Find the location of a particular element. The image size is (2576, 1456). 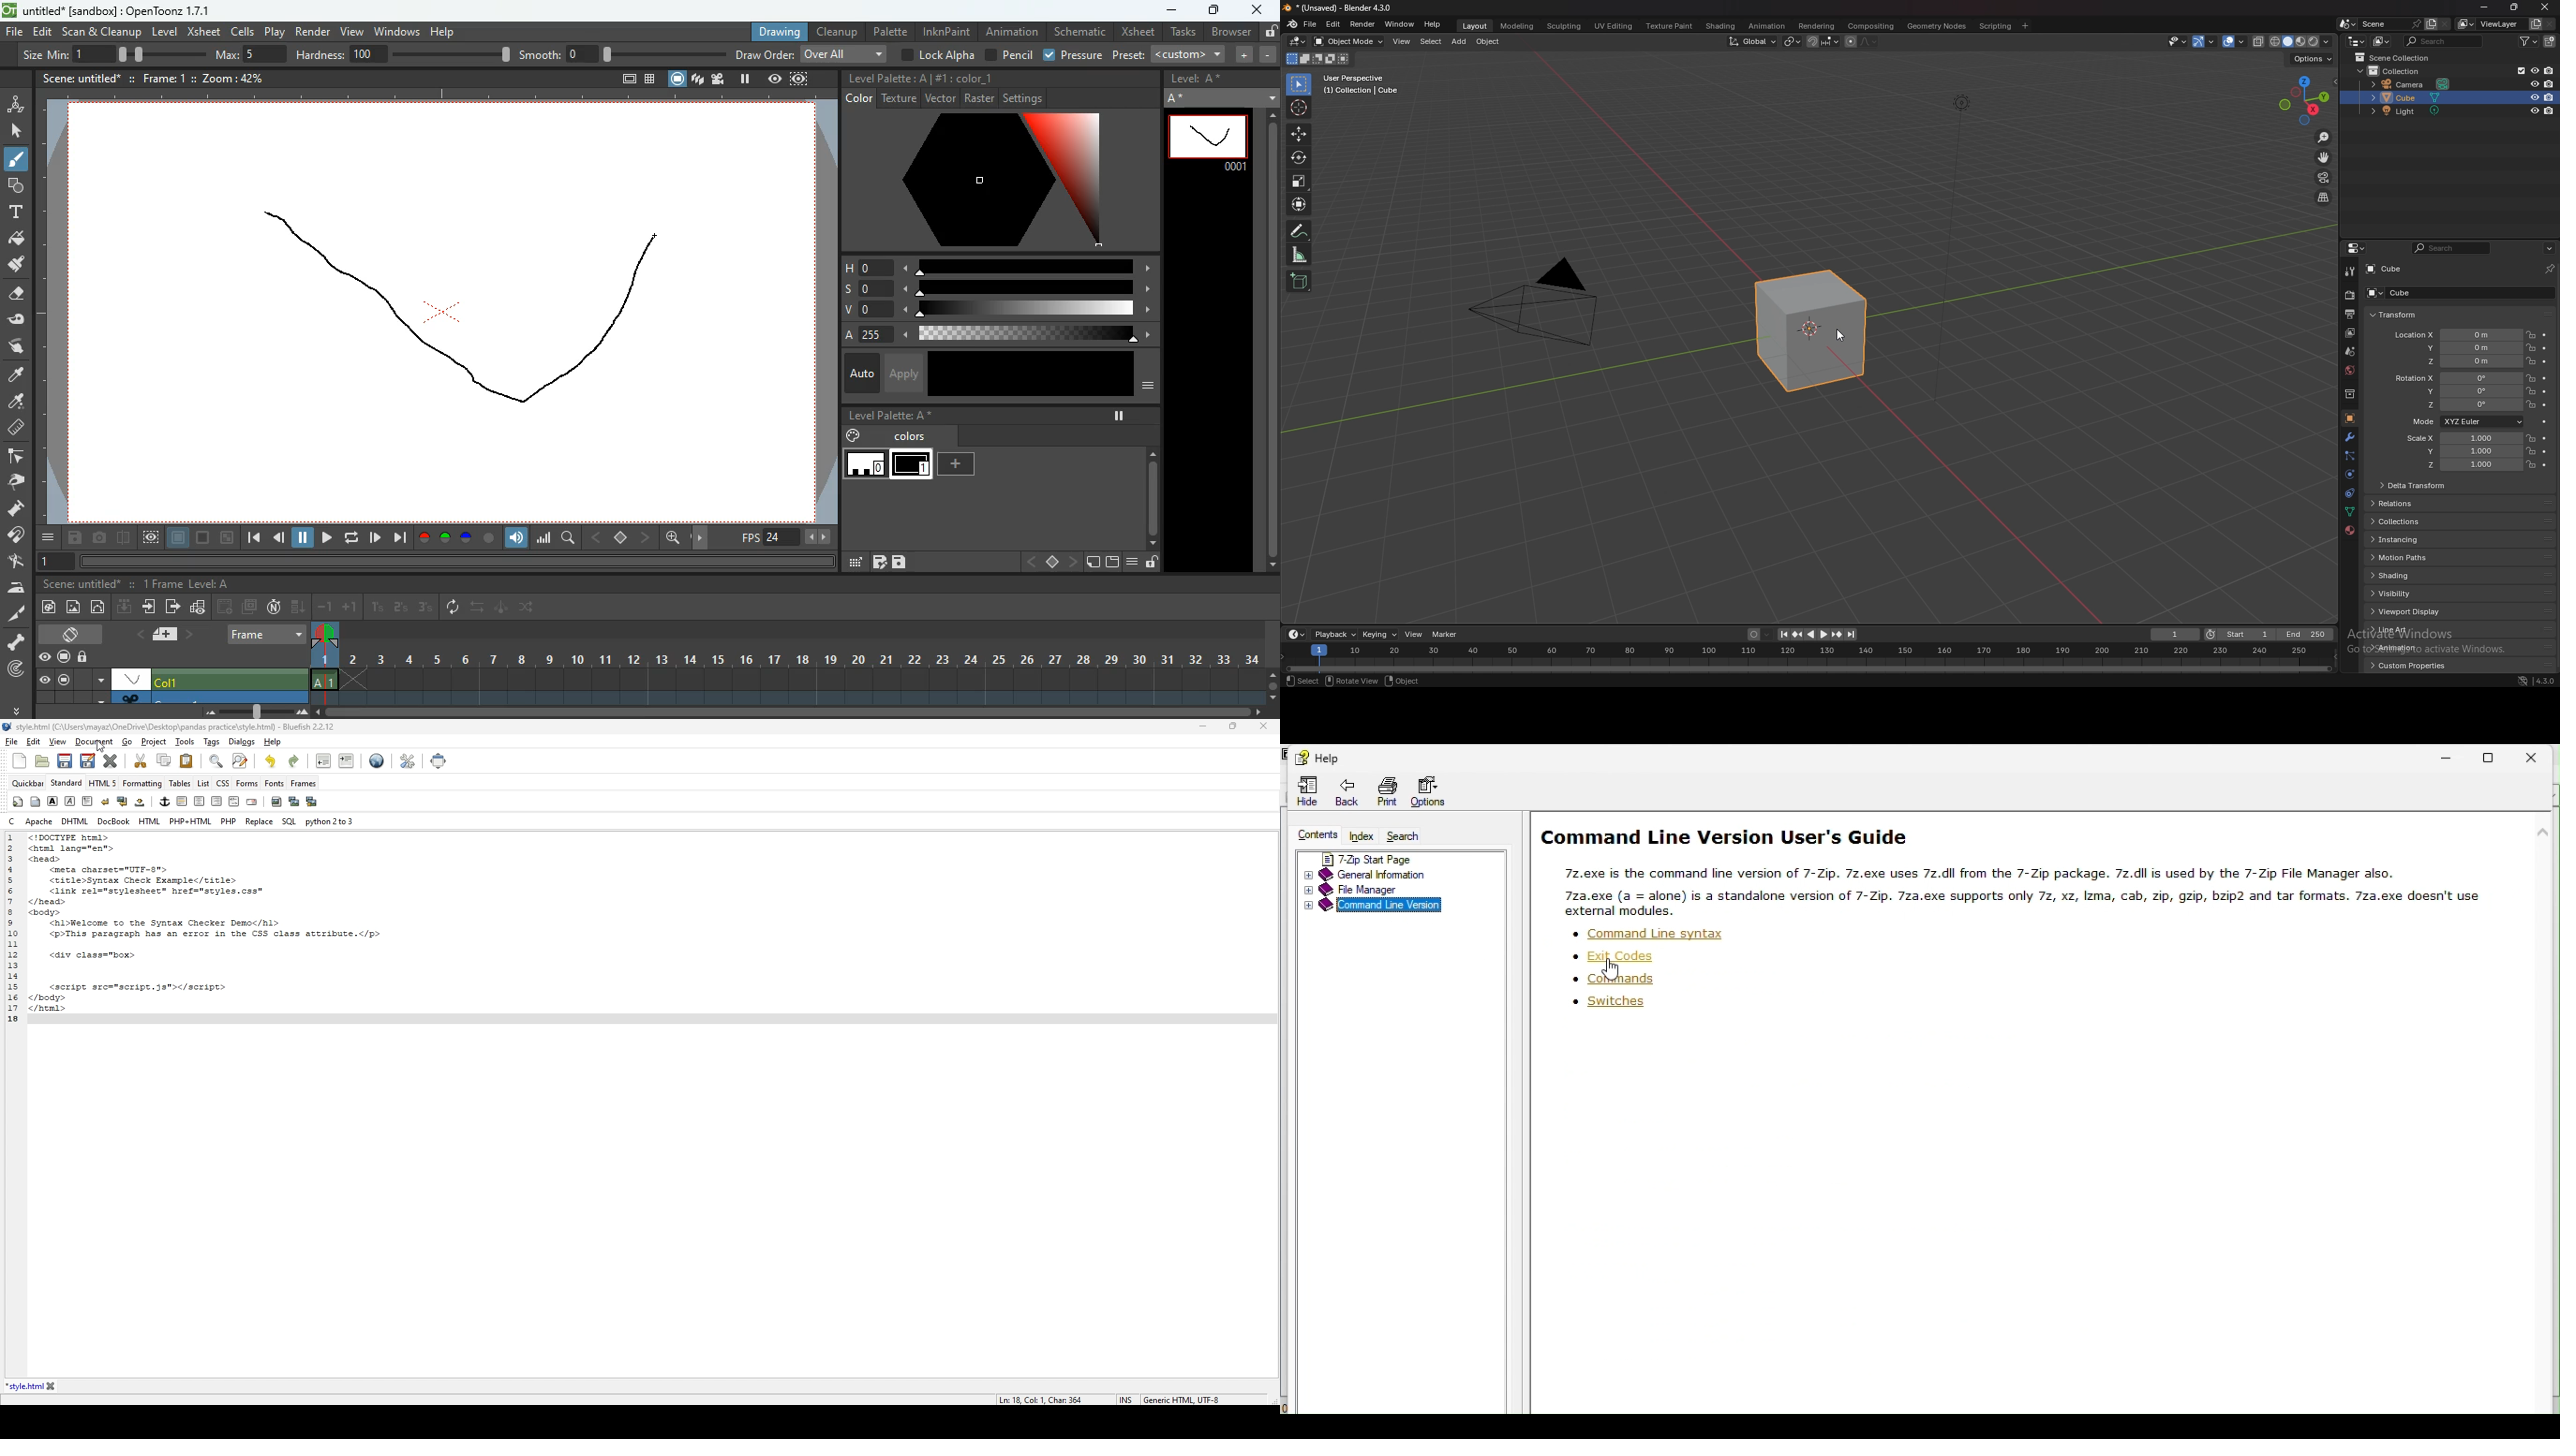

animate property is located at coordinates (2545, 452).